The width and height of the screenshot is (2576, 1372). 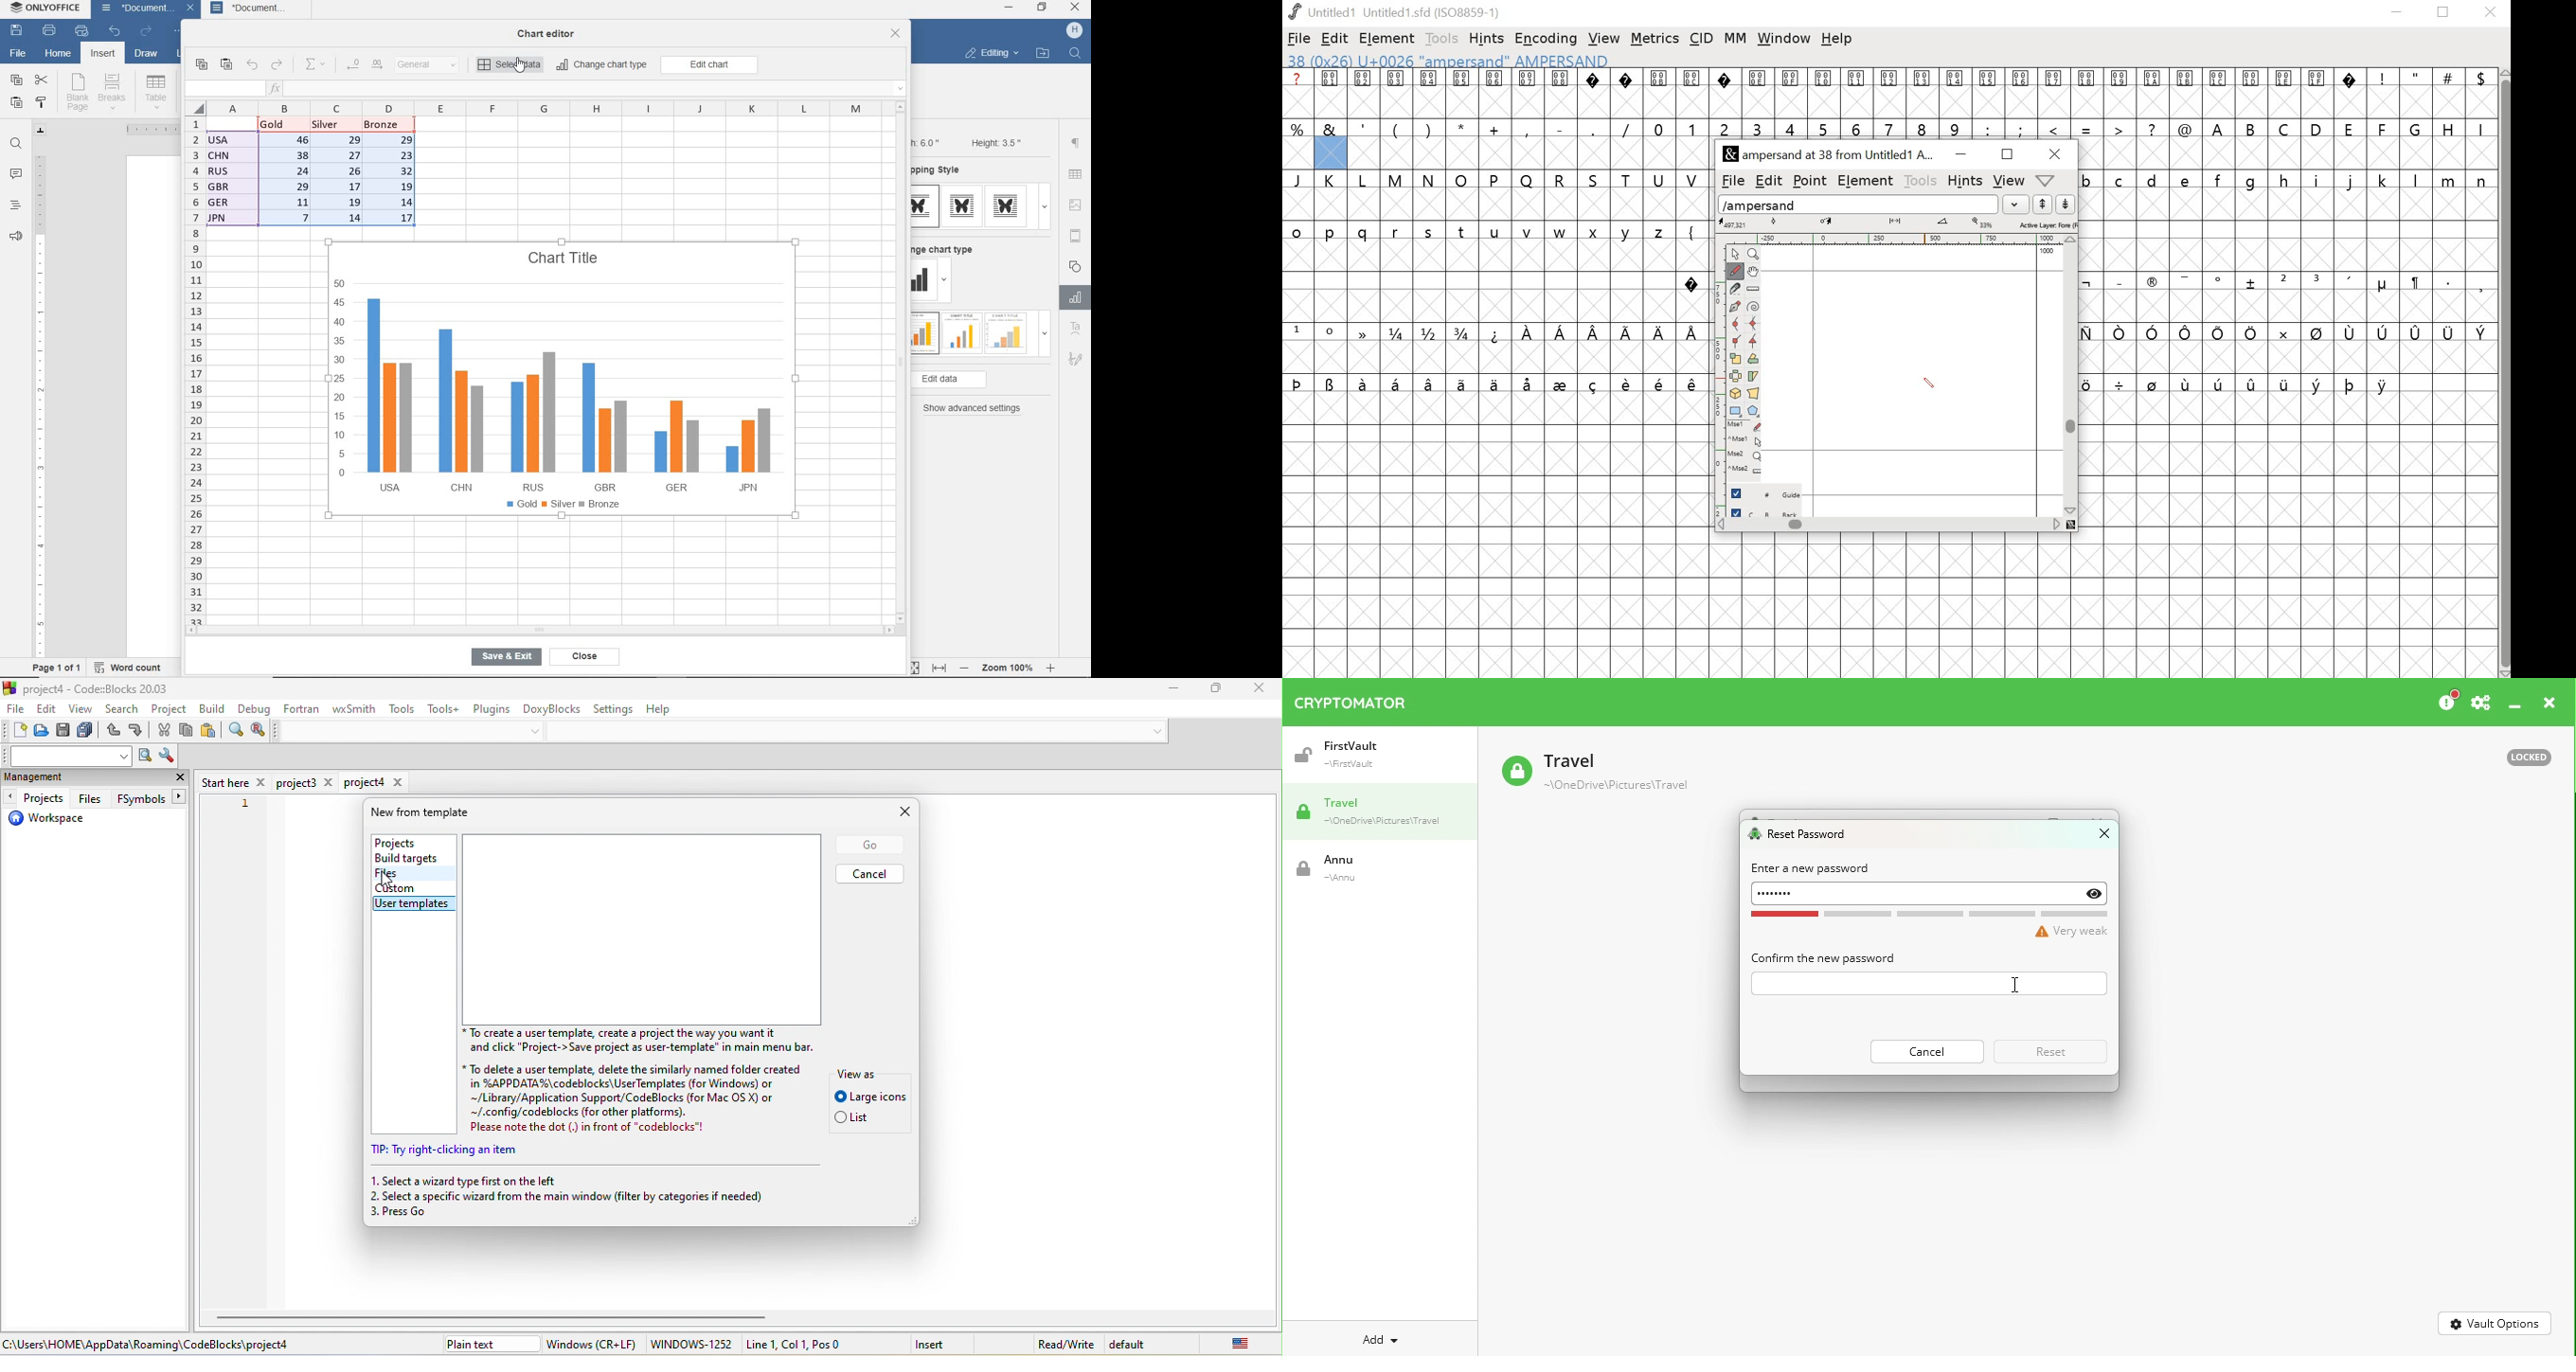 I want to click on quick print, so click(x=81, y=31).